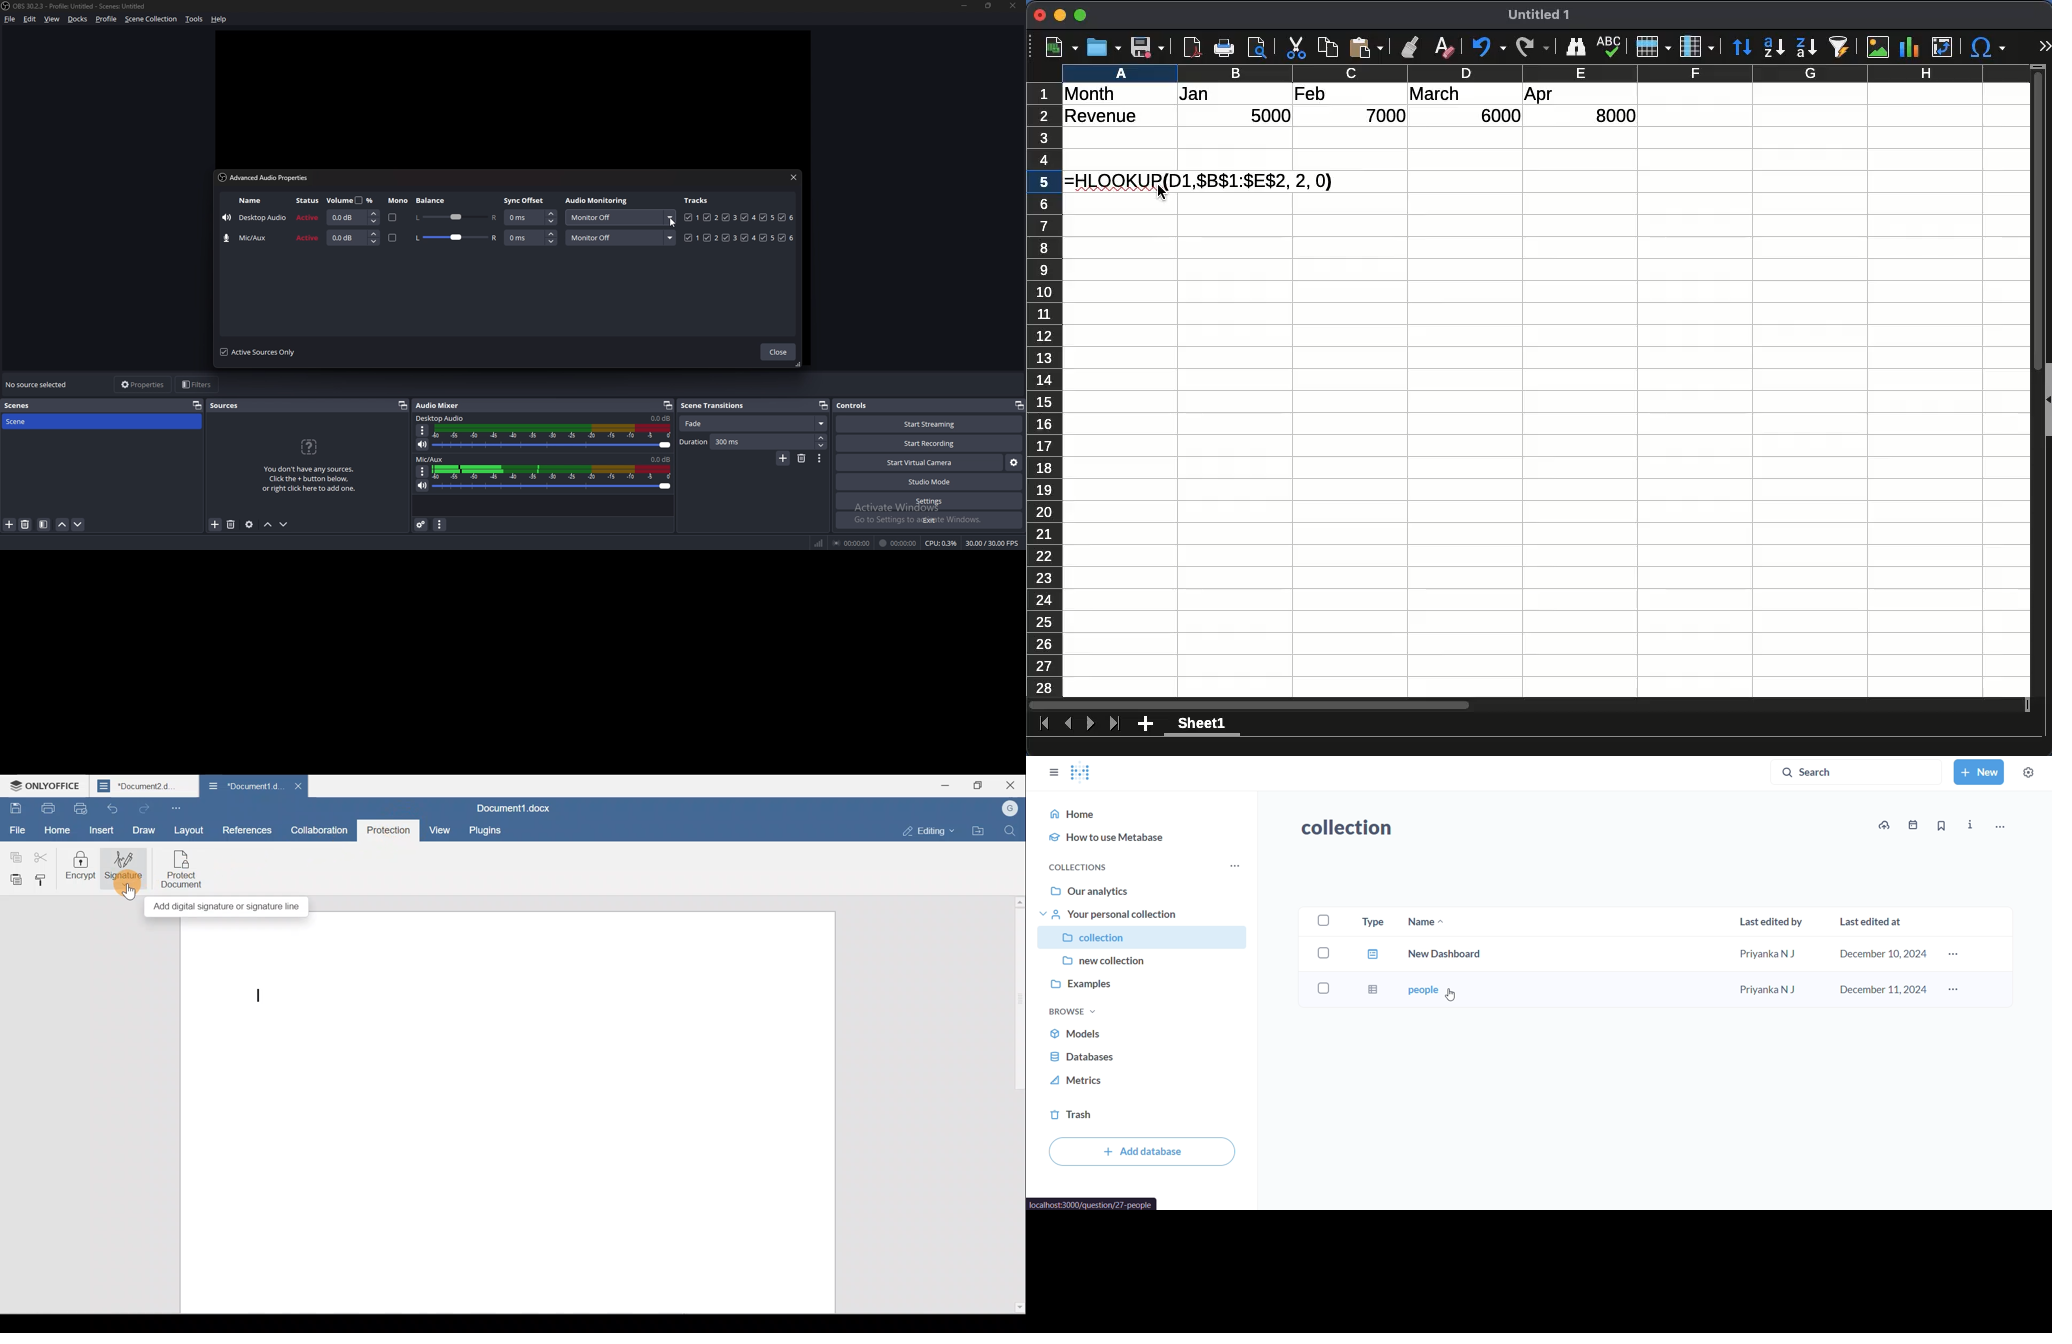  Describe the element at coordinates (1808, 47) in the screenshot. I see `descending` at that location.